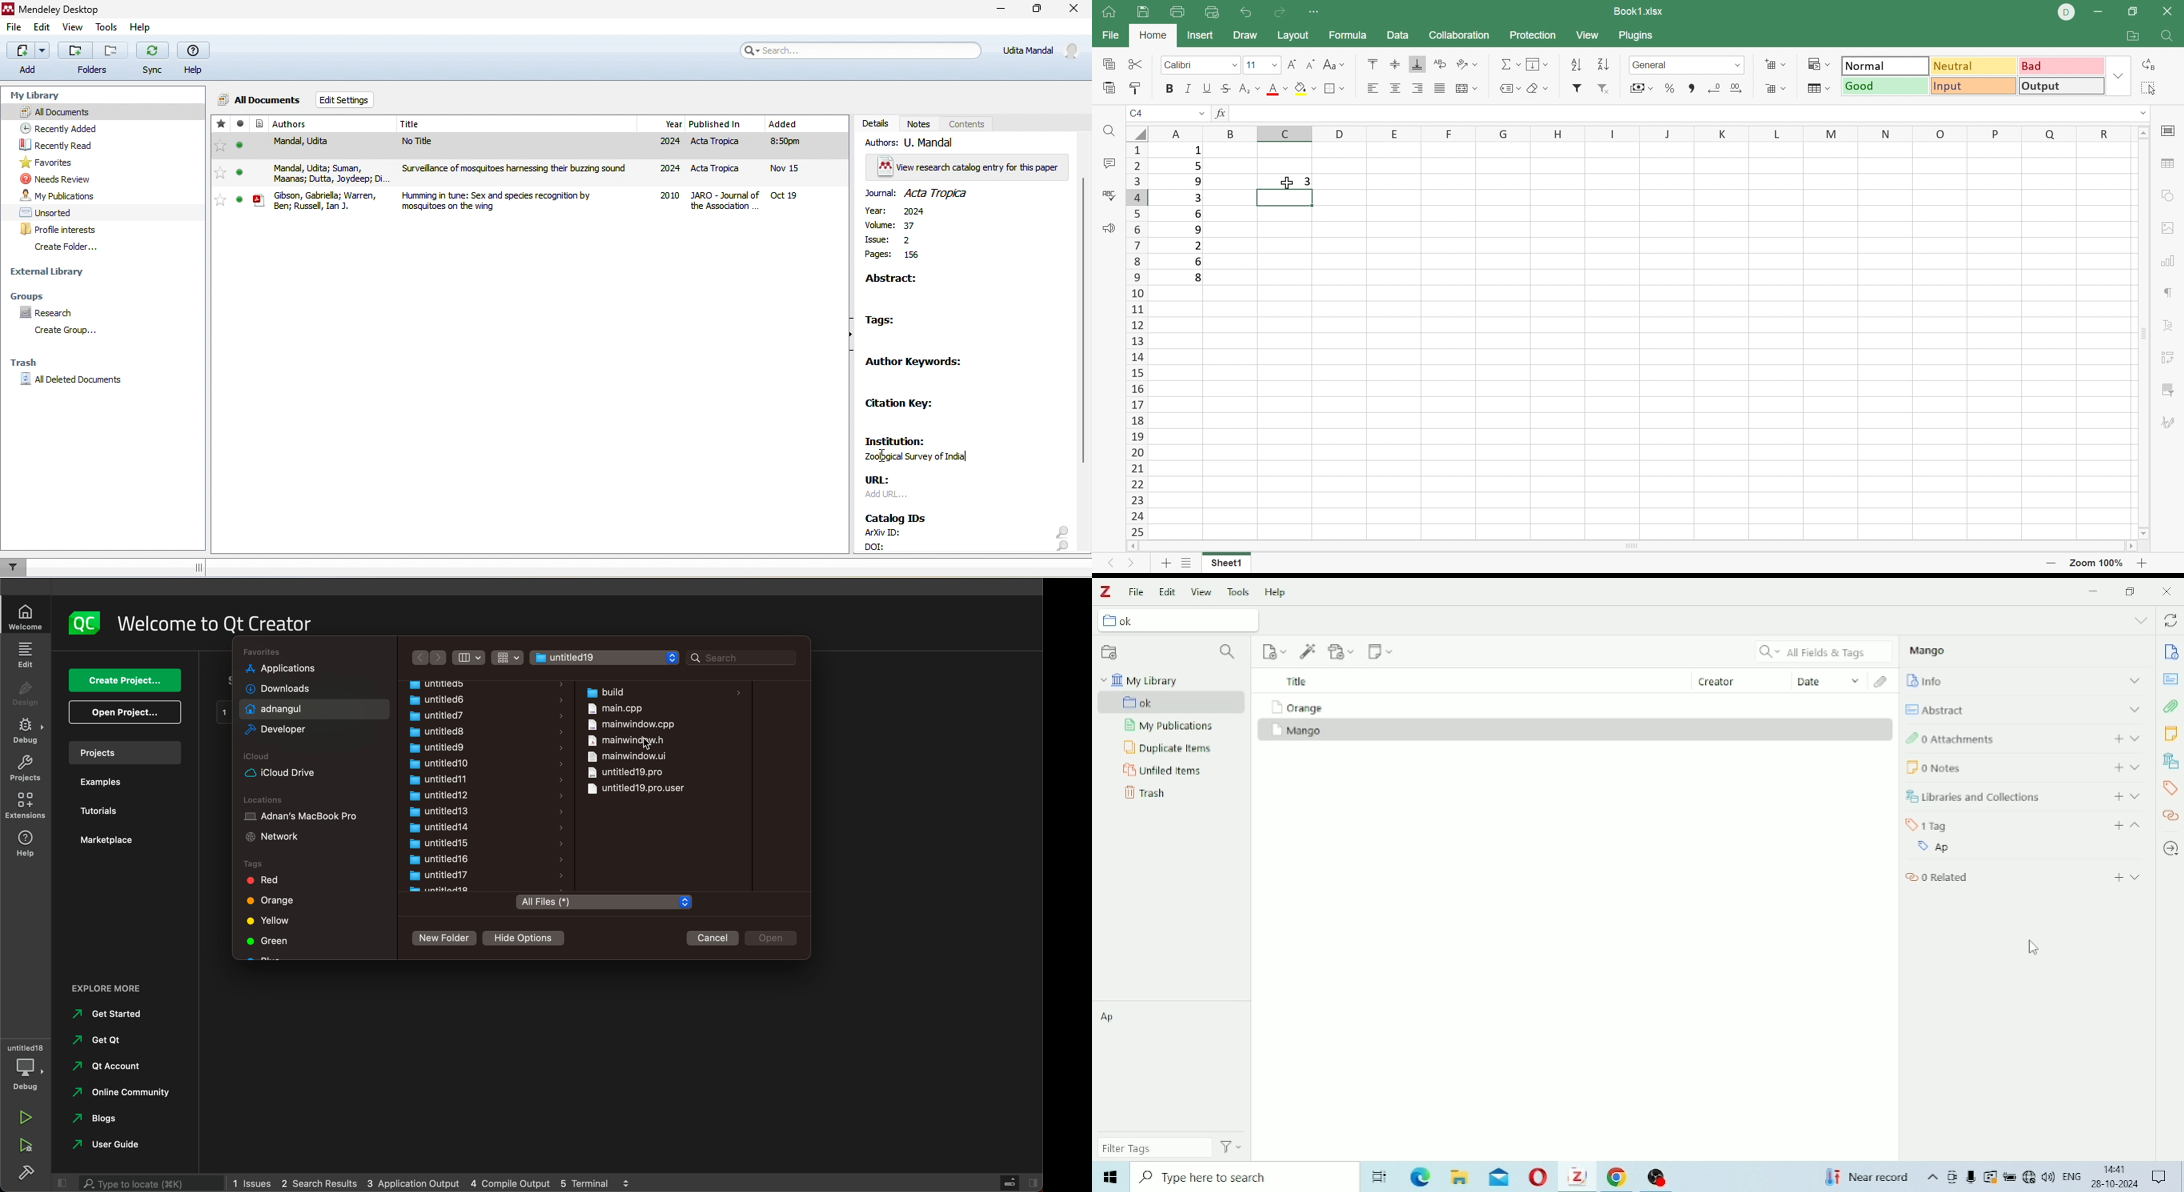  Describe the element at coordinates (2168, 296) in the screenshot. I see `Paragraph settings` at that location.